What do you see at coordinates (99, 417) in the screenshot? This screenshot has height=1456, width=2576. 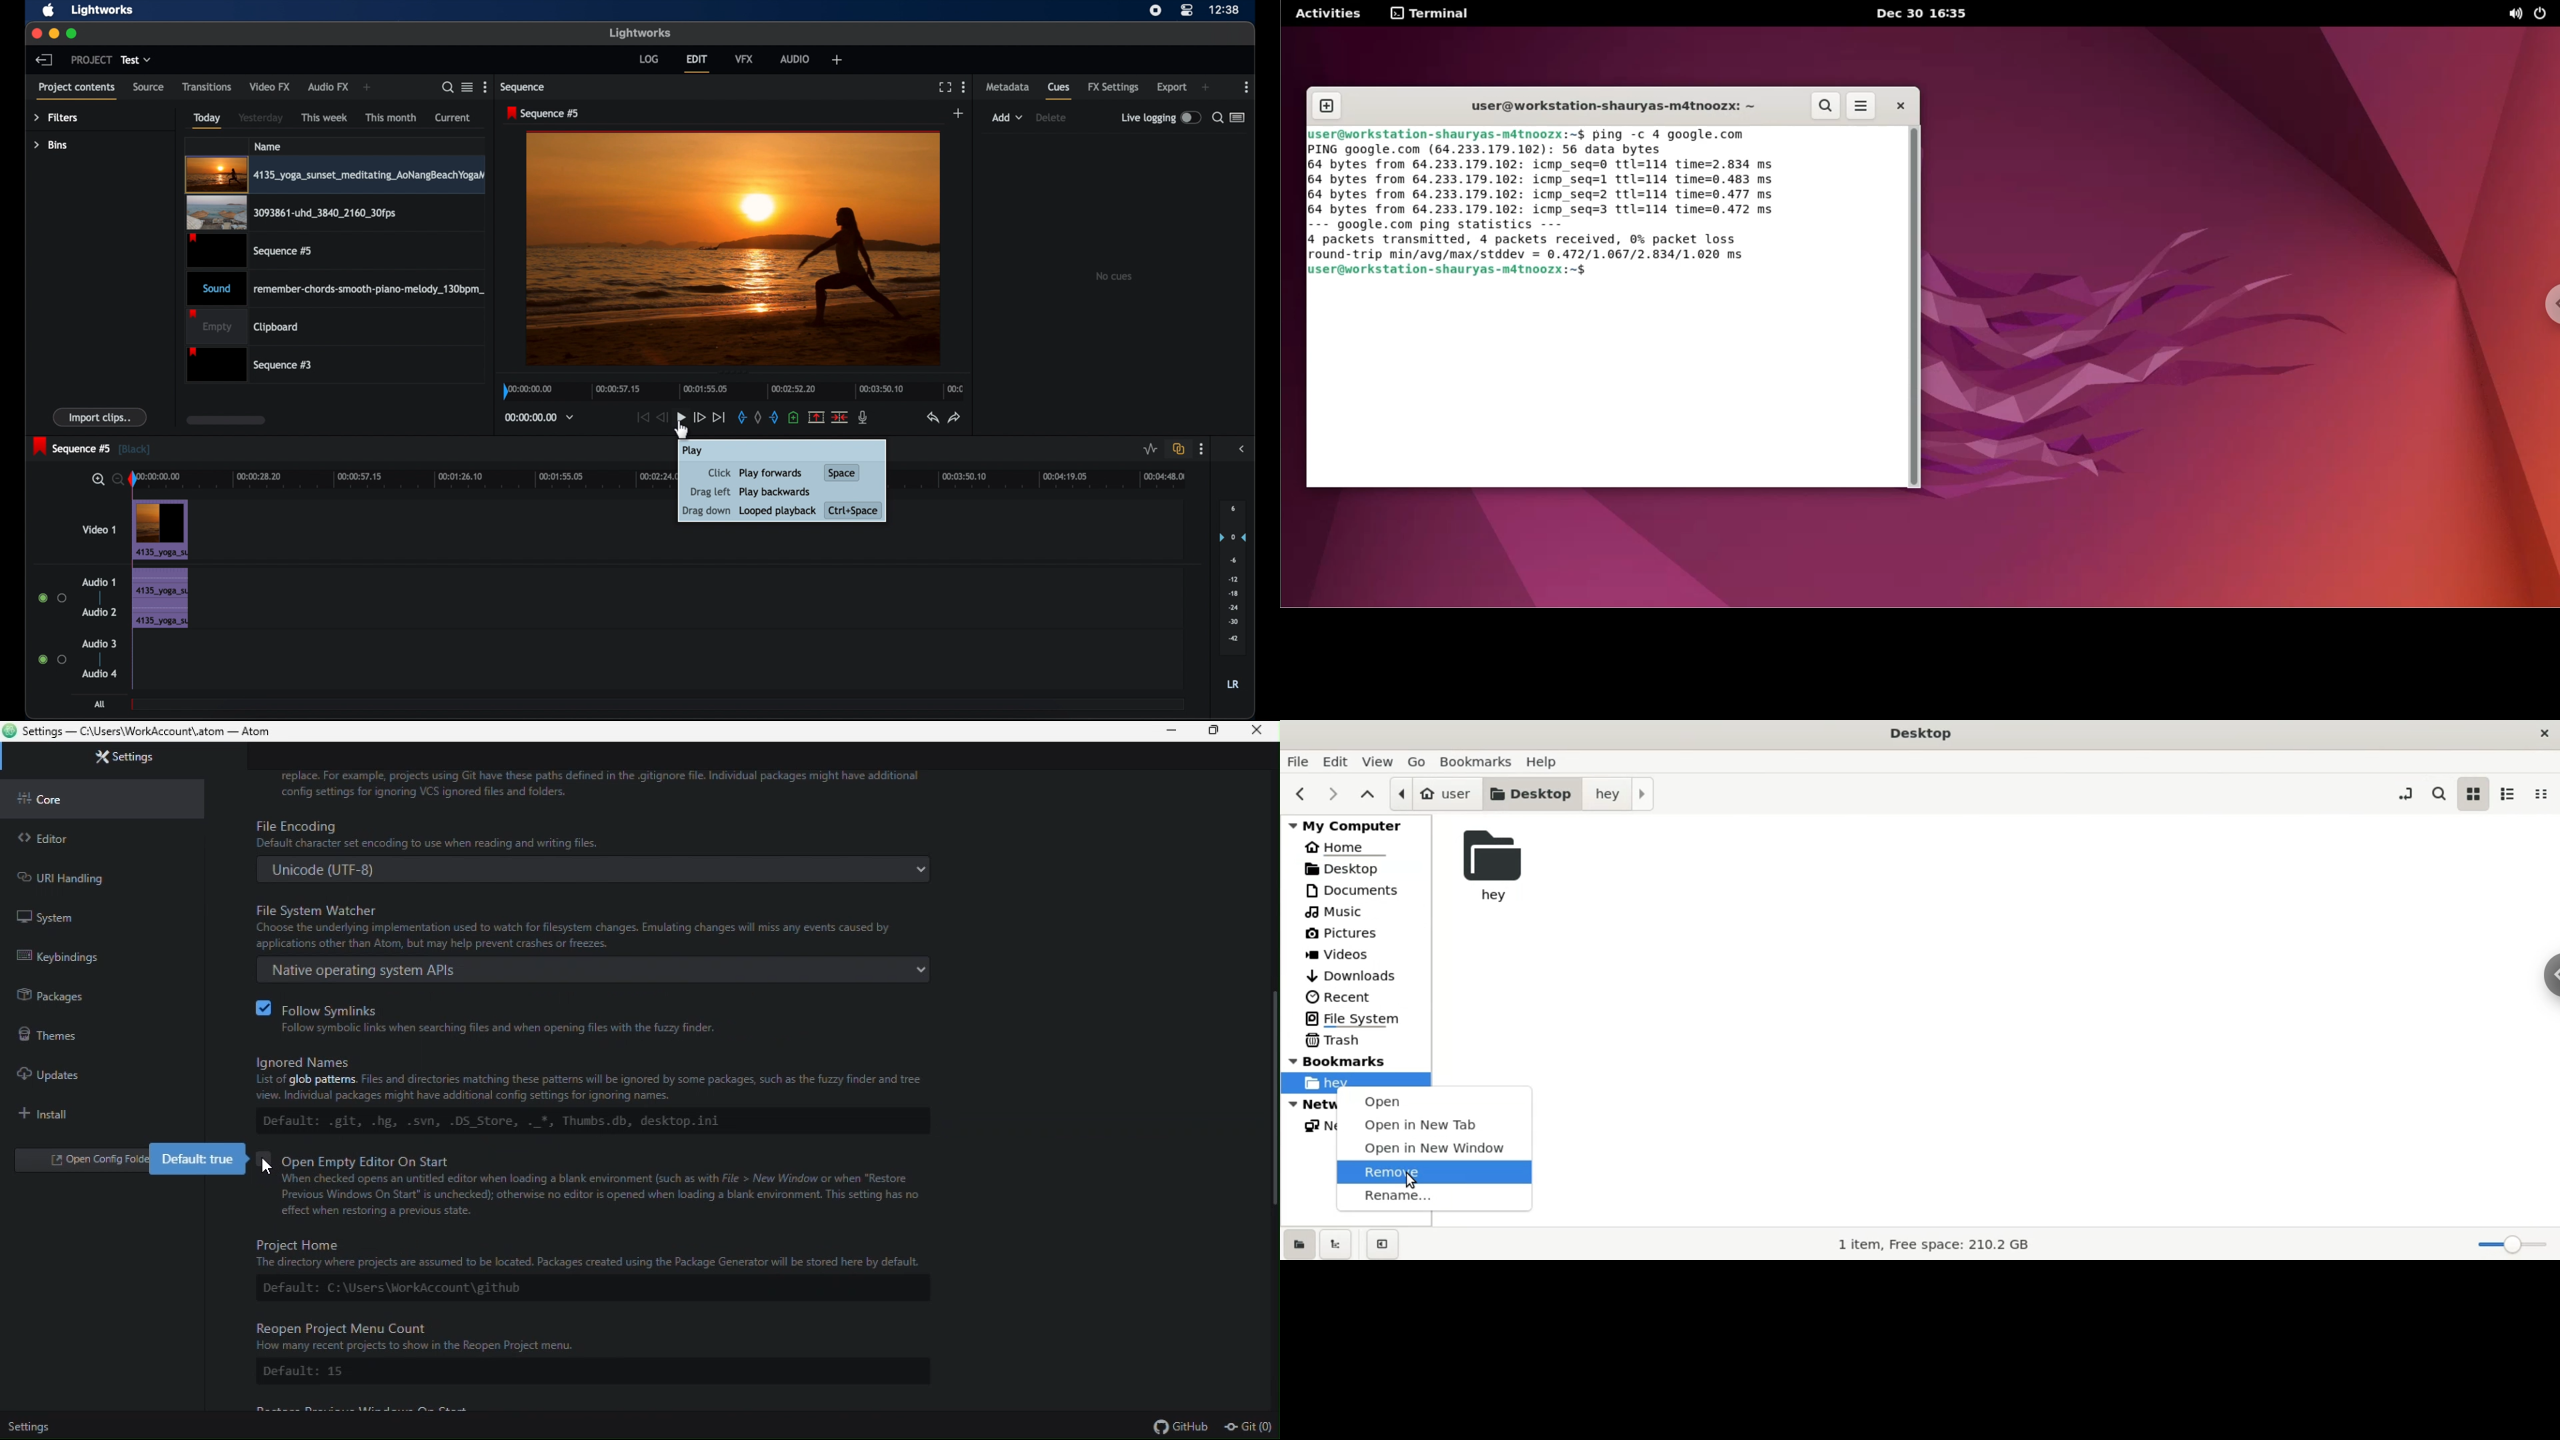 I see `import clips` at bounding box center [99, 417].